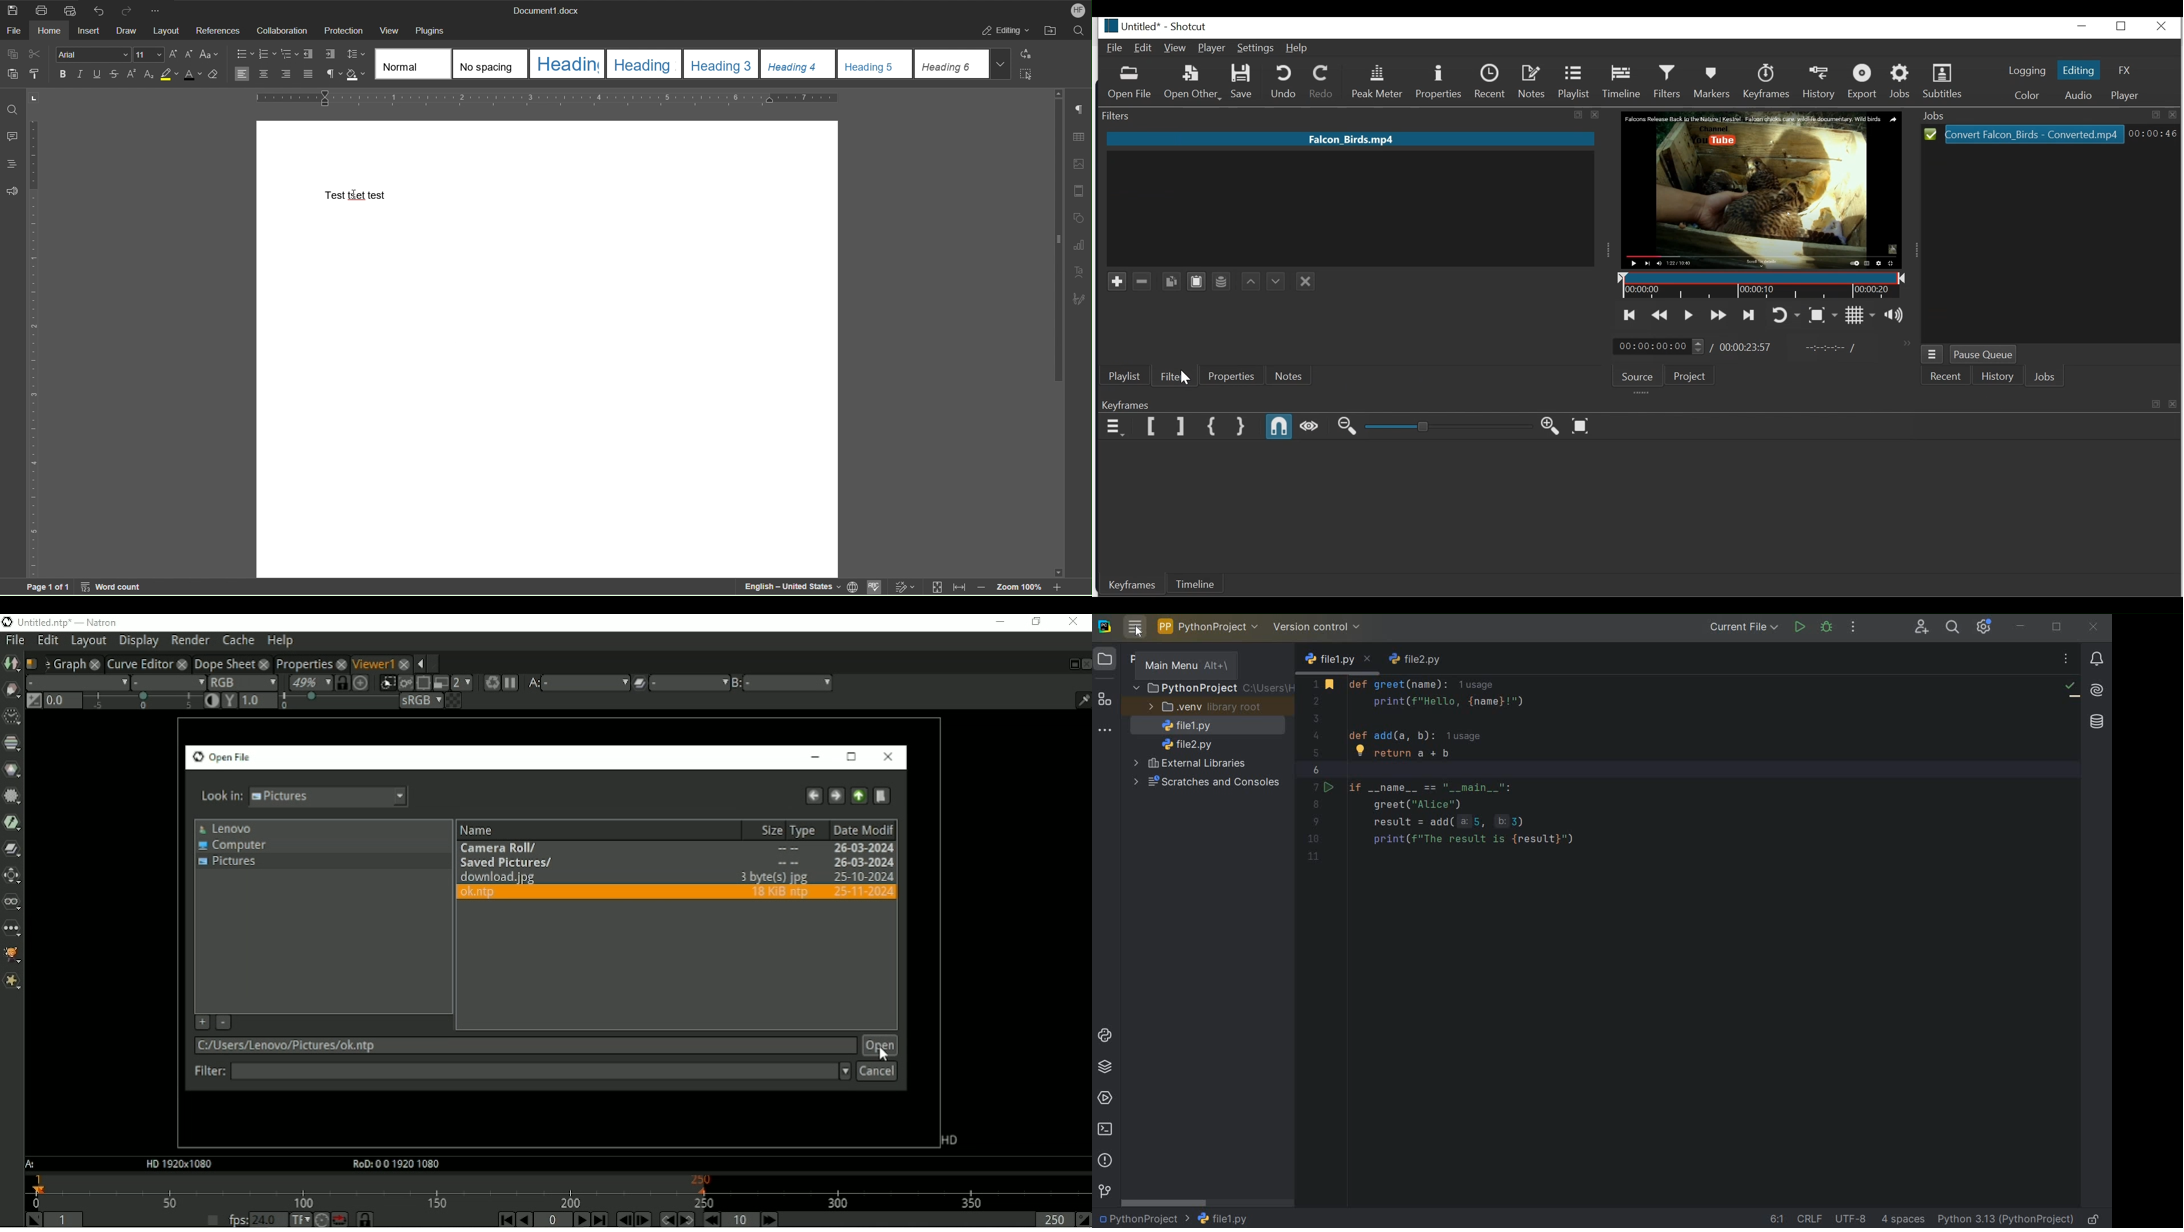  Describe the element at coordinates (355, 194) in the screenshot. I see `Cursor` at that location.